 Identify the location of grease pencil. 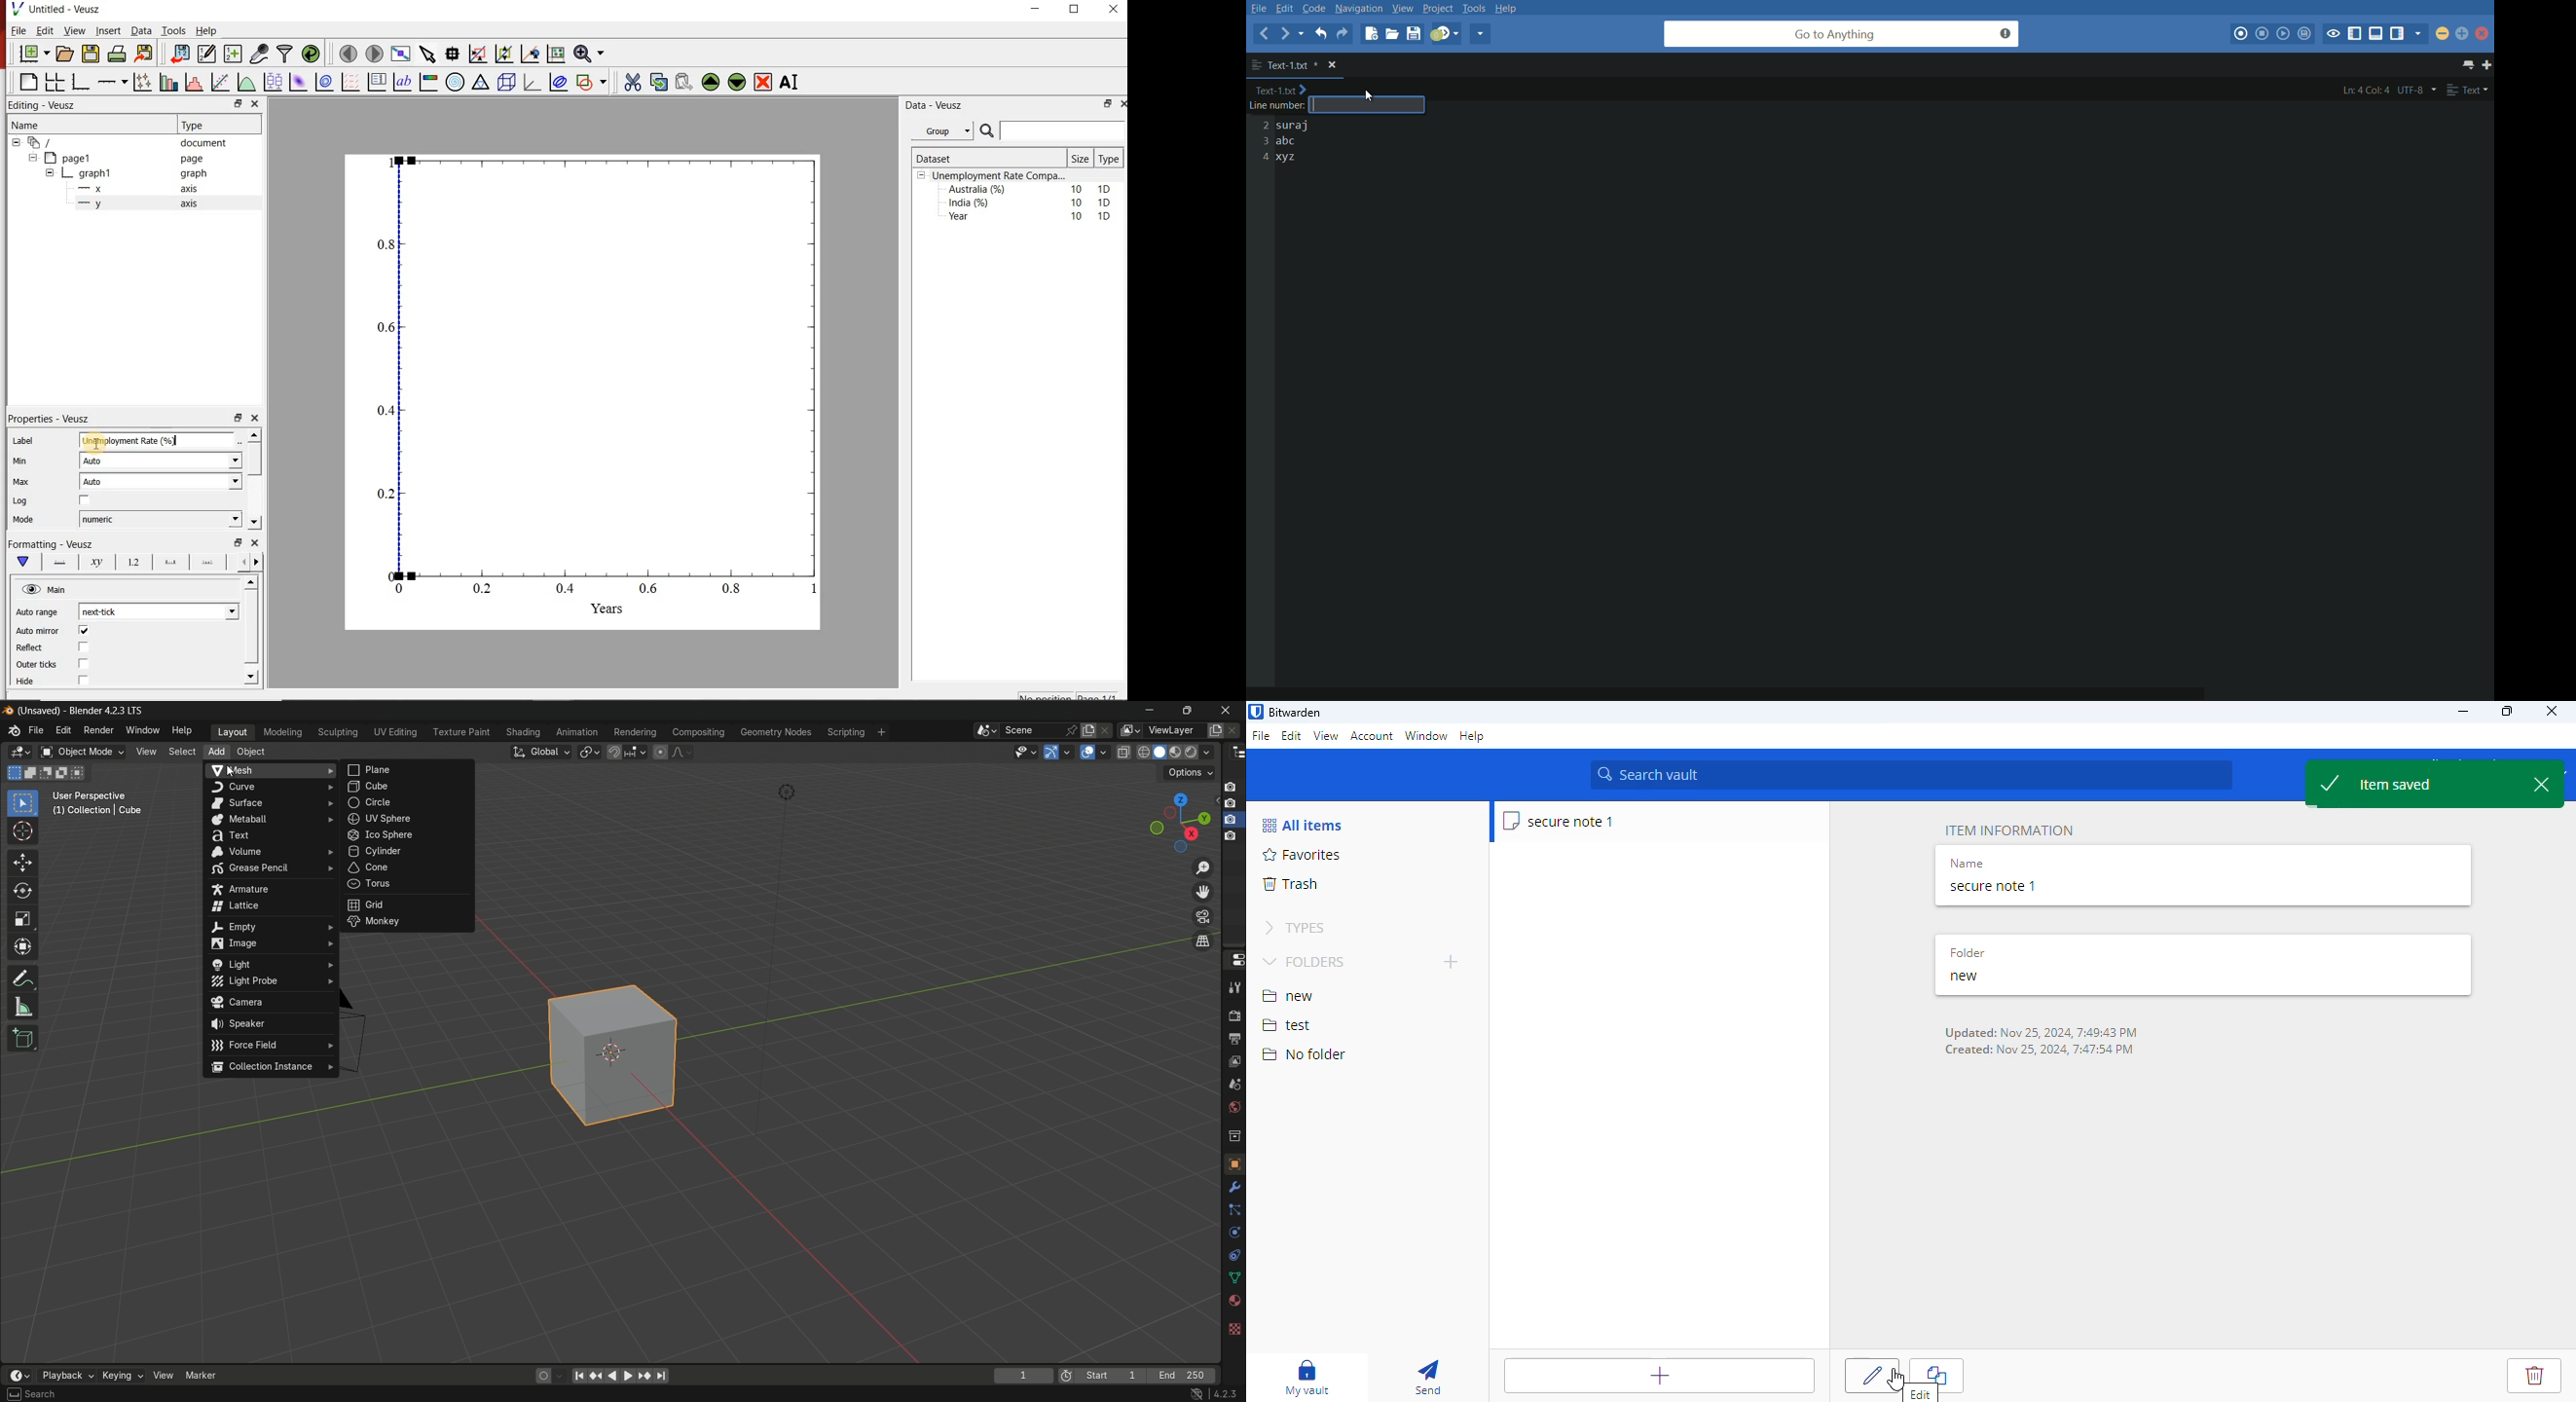
(267, 870).